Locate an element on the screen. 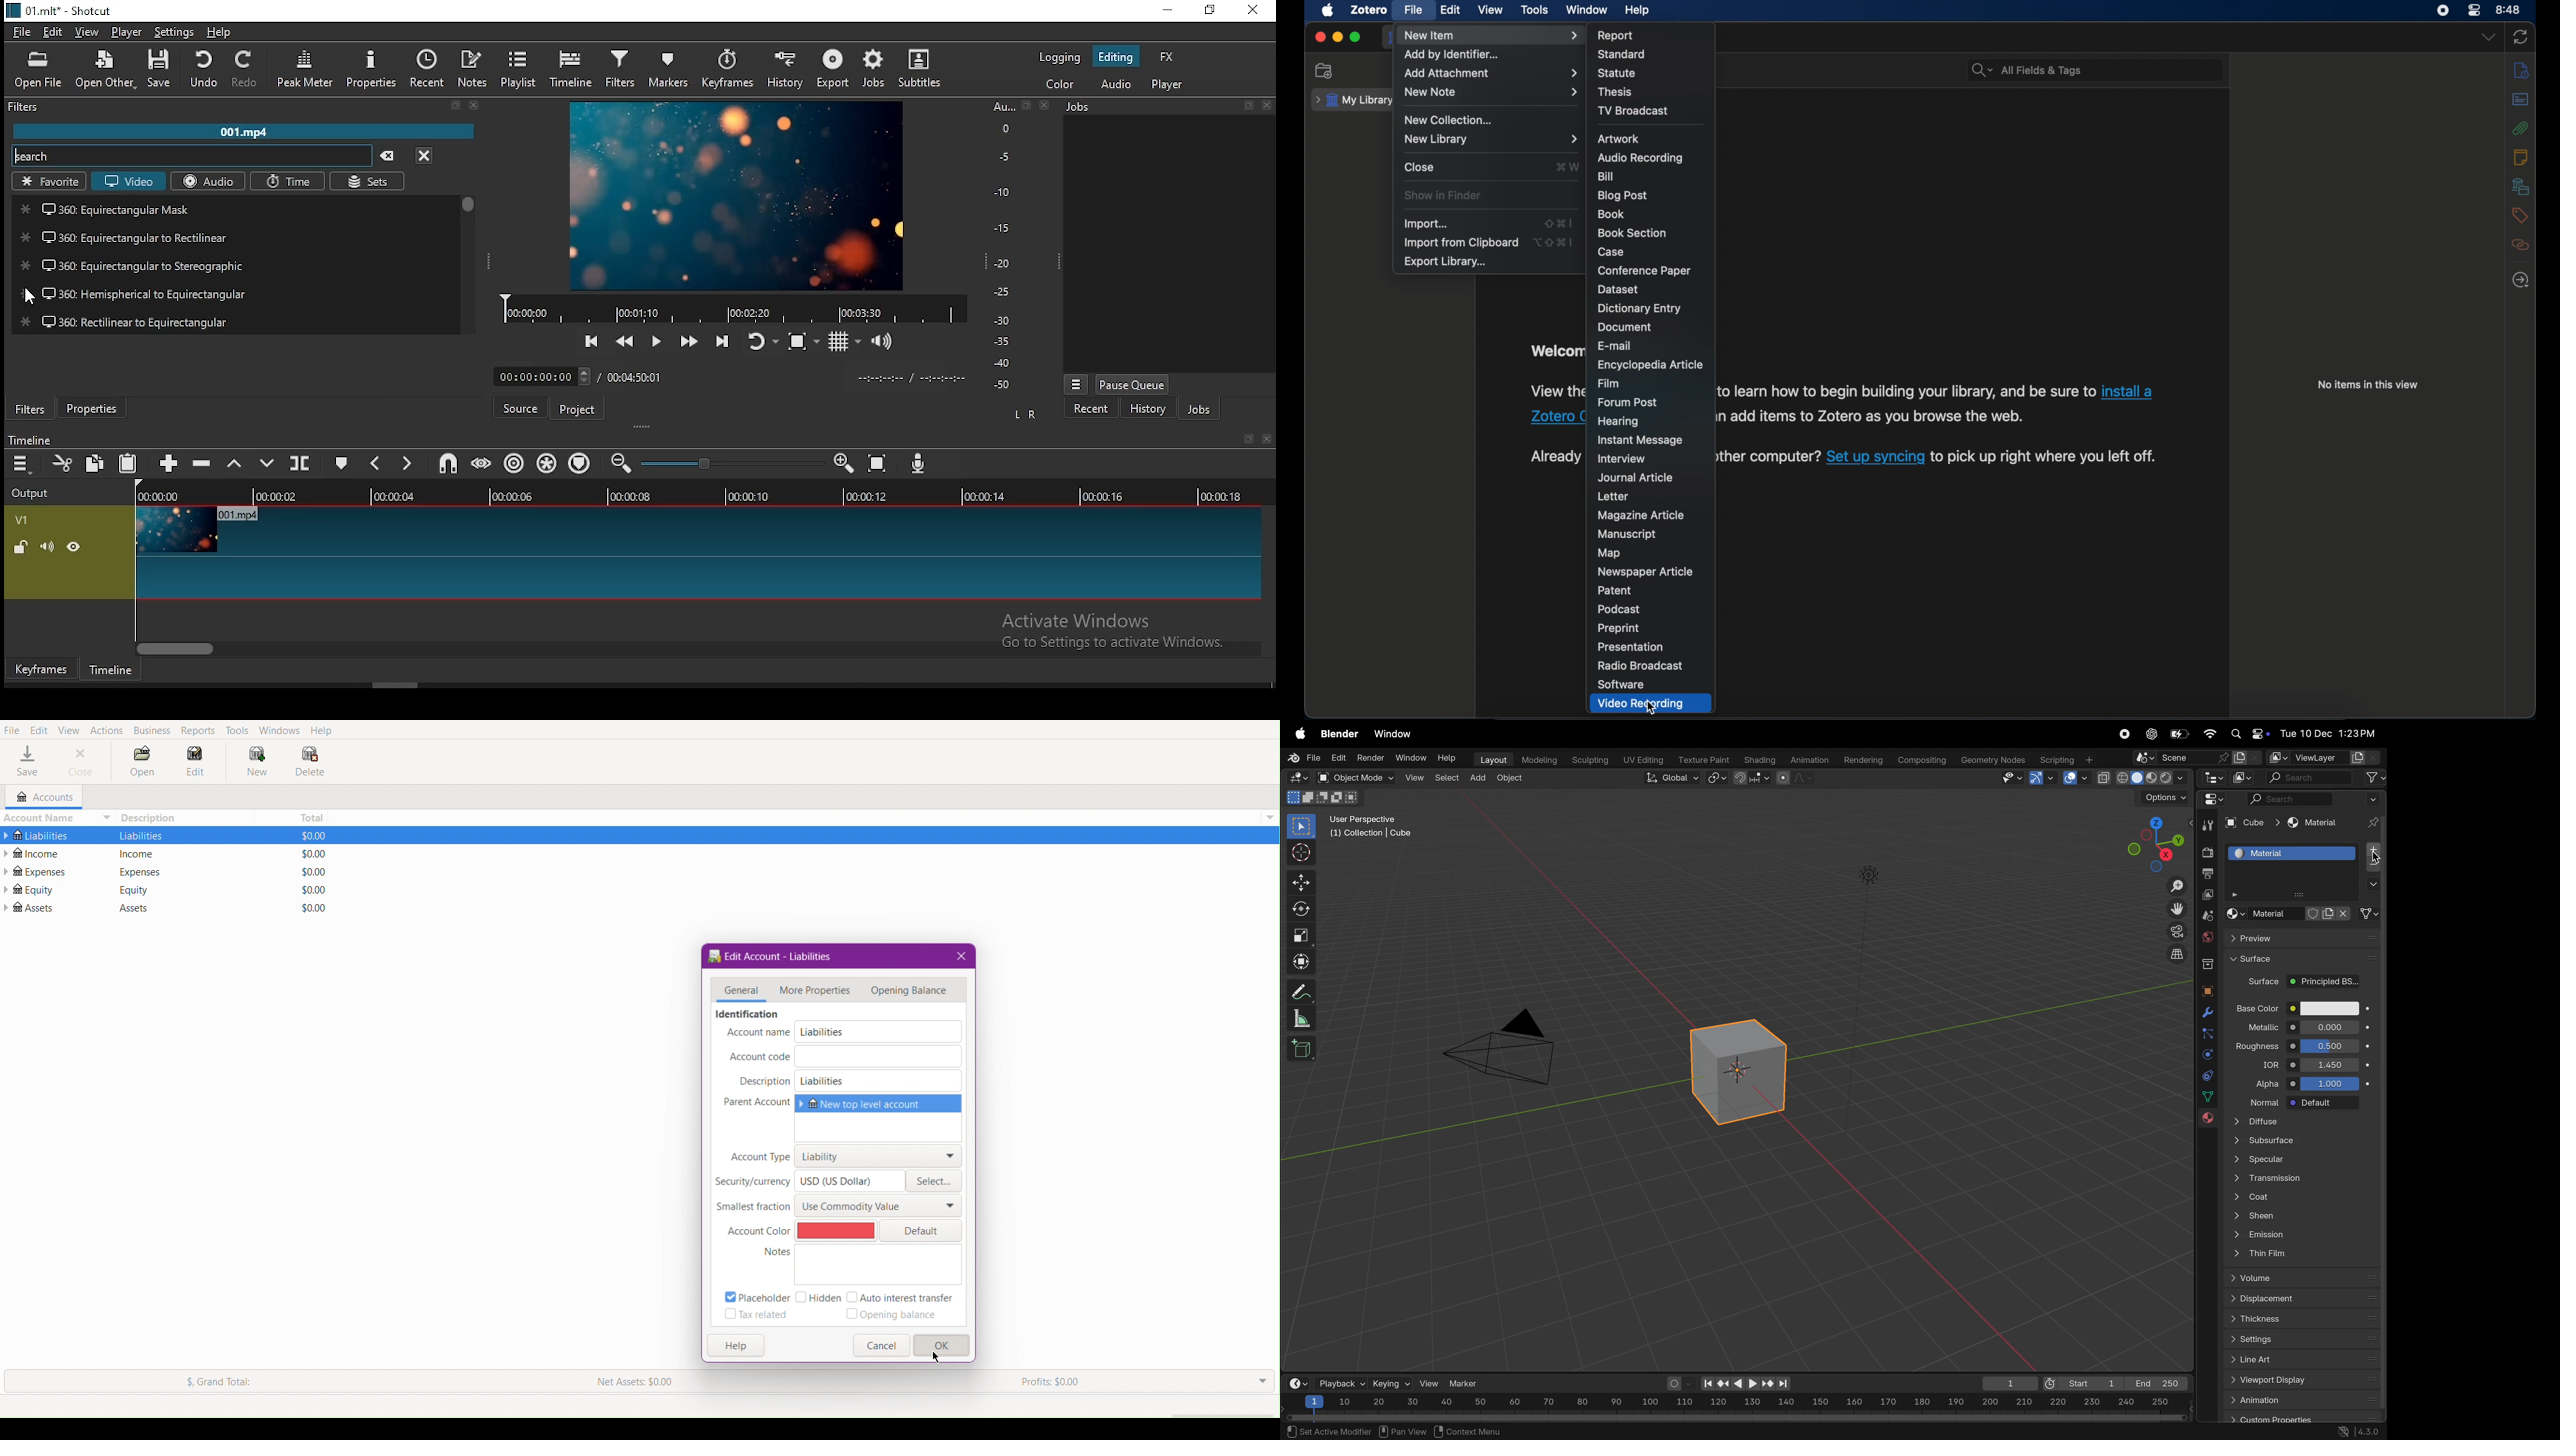 The width and height of the screenshot is (2576, 1456). software is located at coordinates (1623, 684).